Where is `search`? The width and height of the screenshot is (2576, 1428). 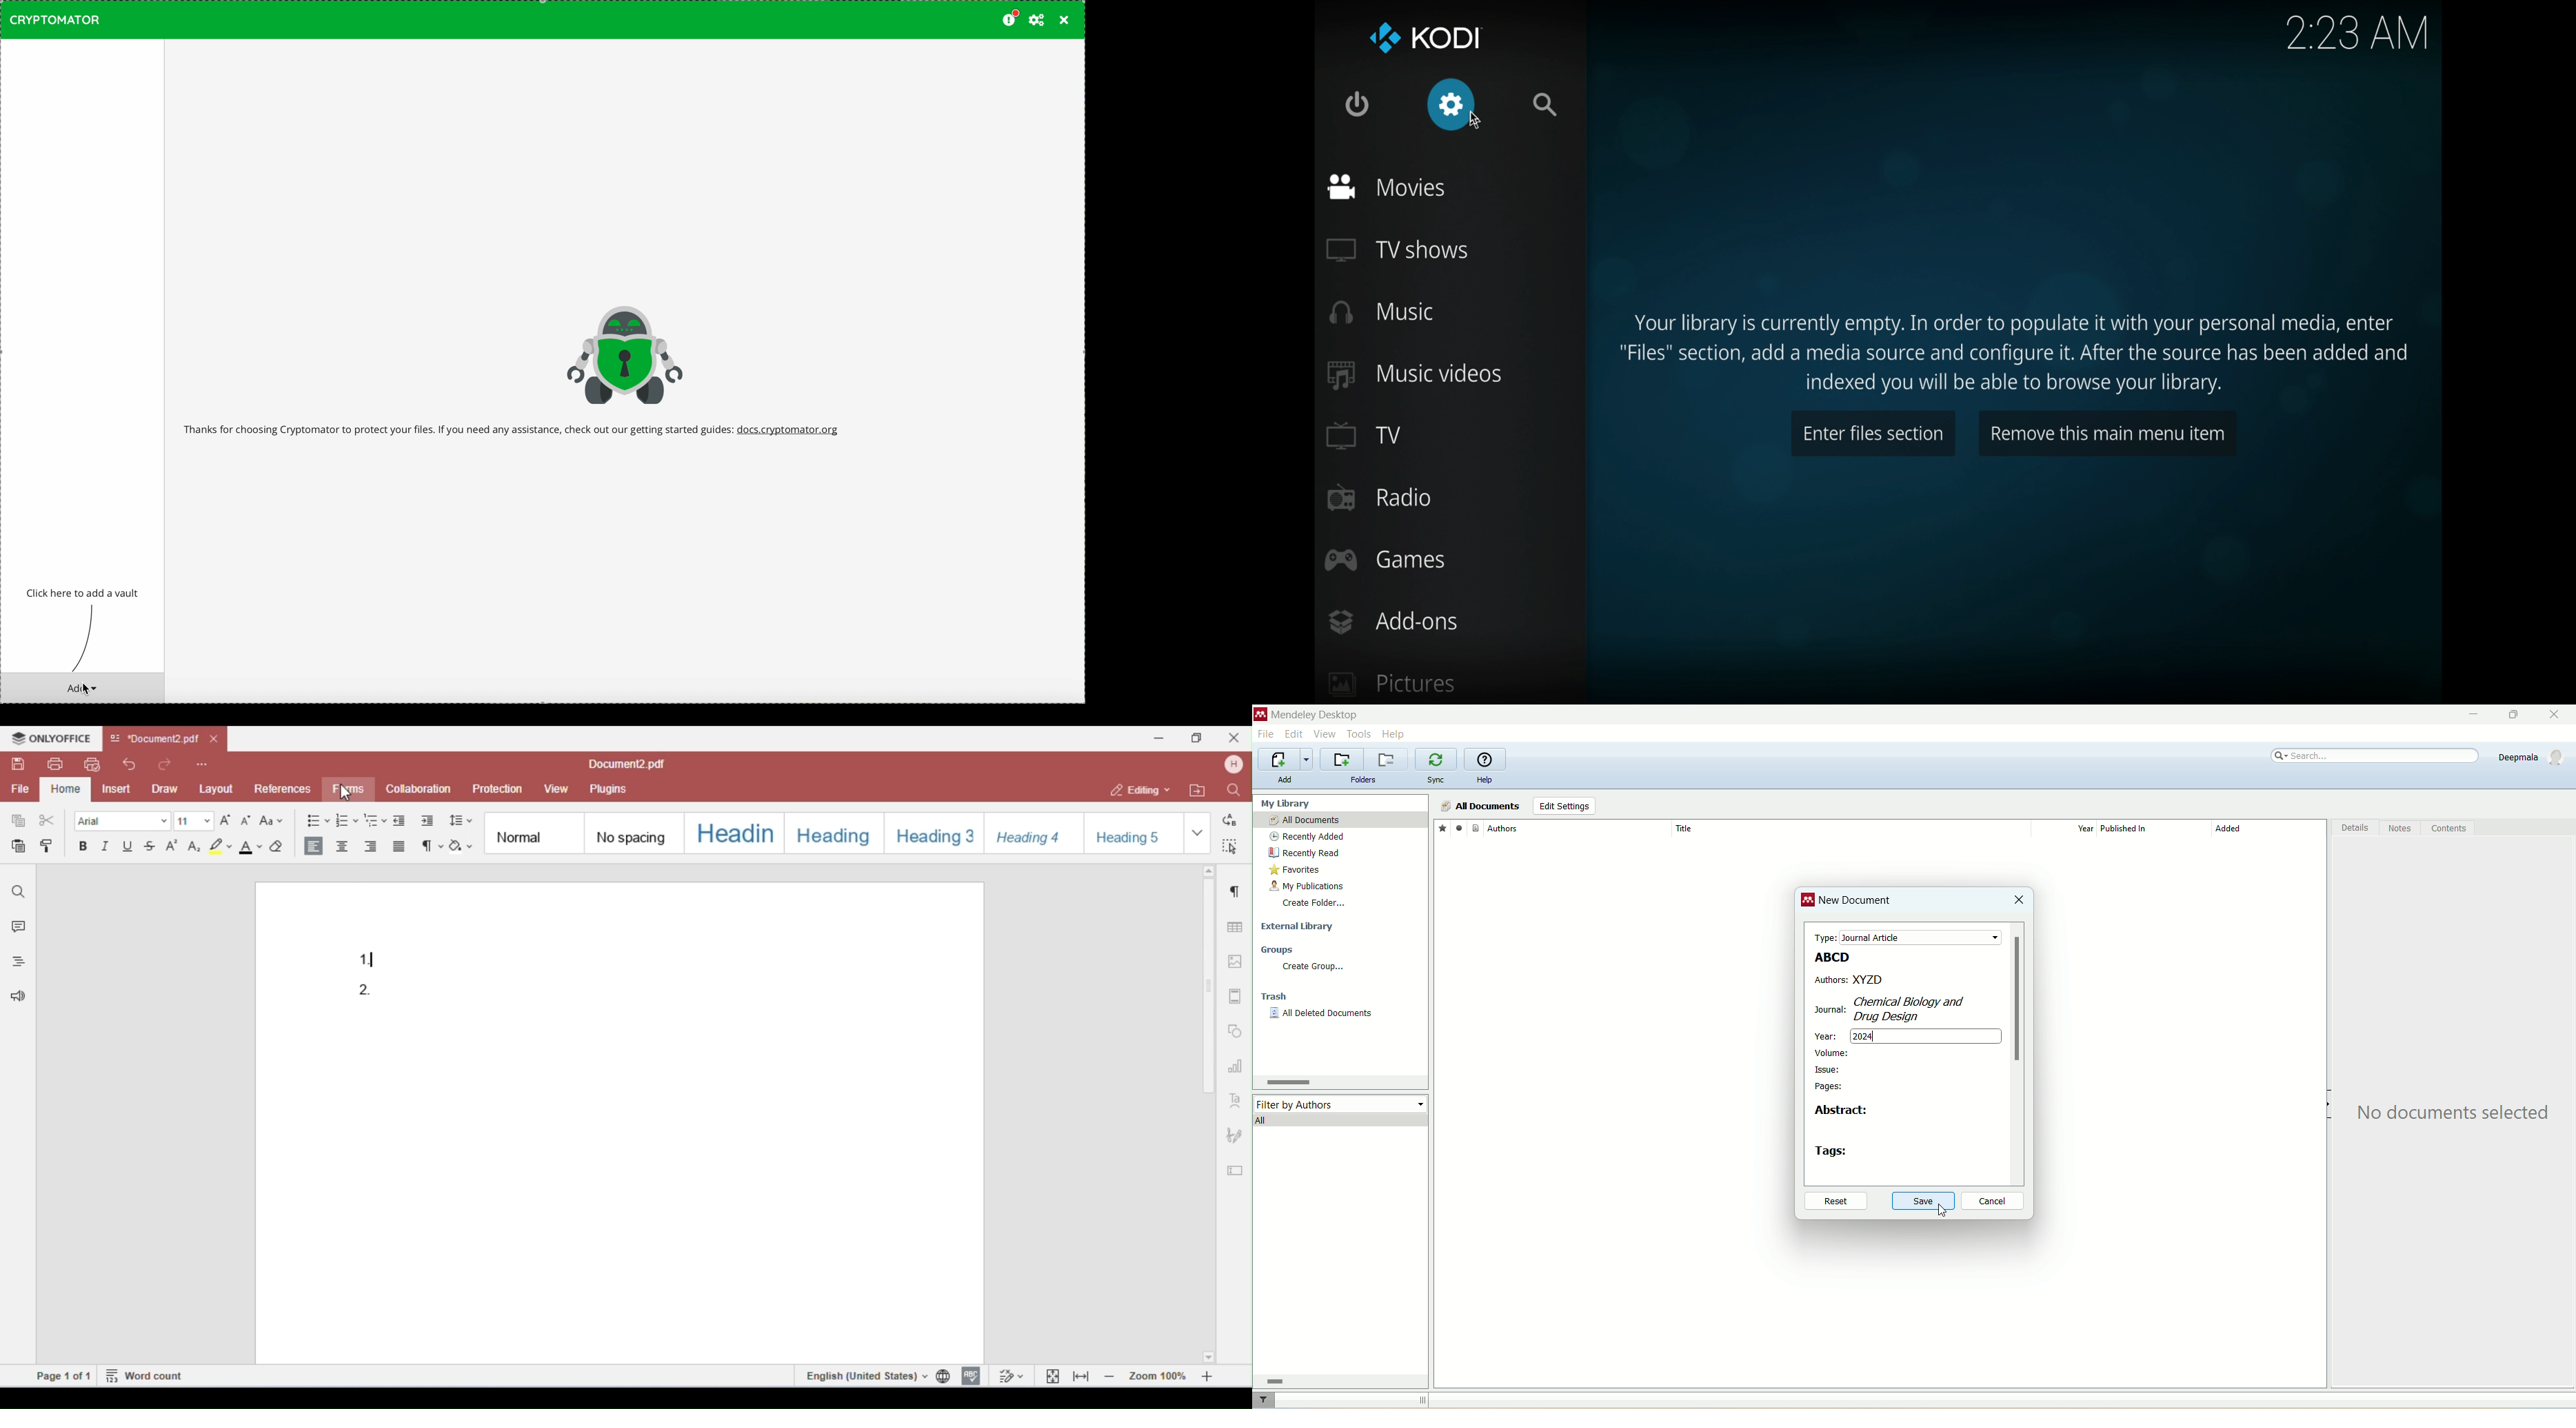 search is located at coordinates (1545, 105).